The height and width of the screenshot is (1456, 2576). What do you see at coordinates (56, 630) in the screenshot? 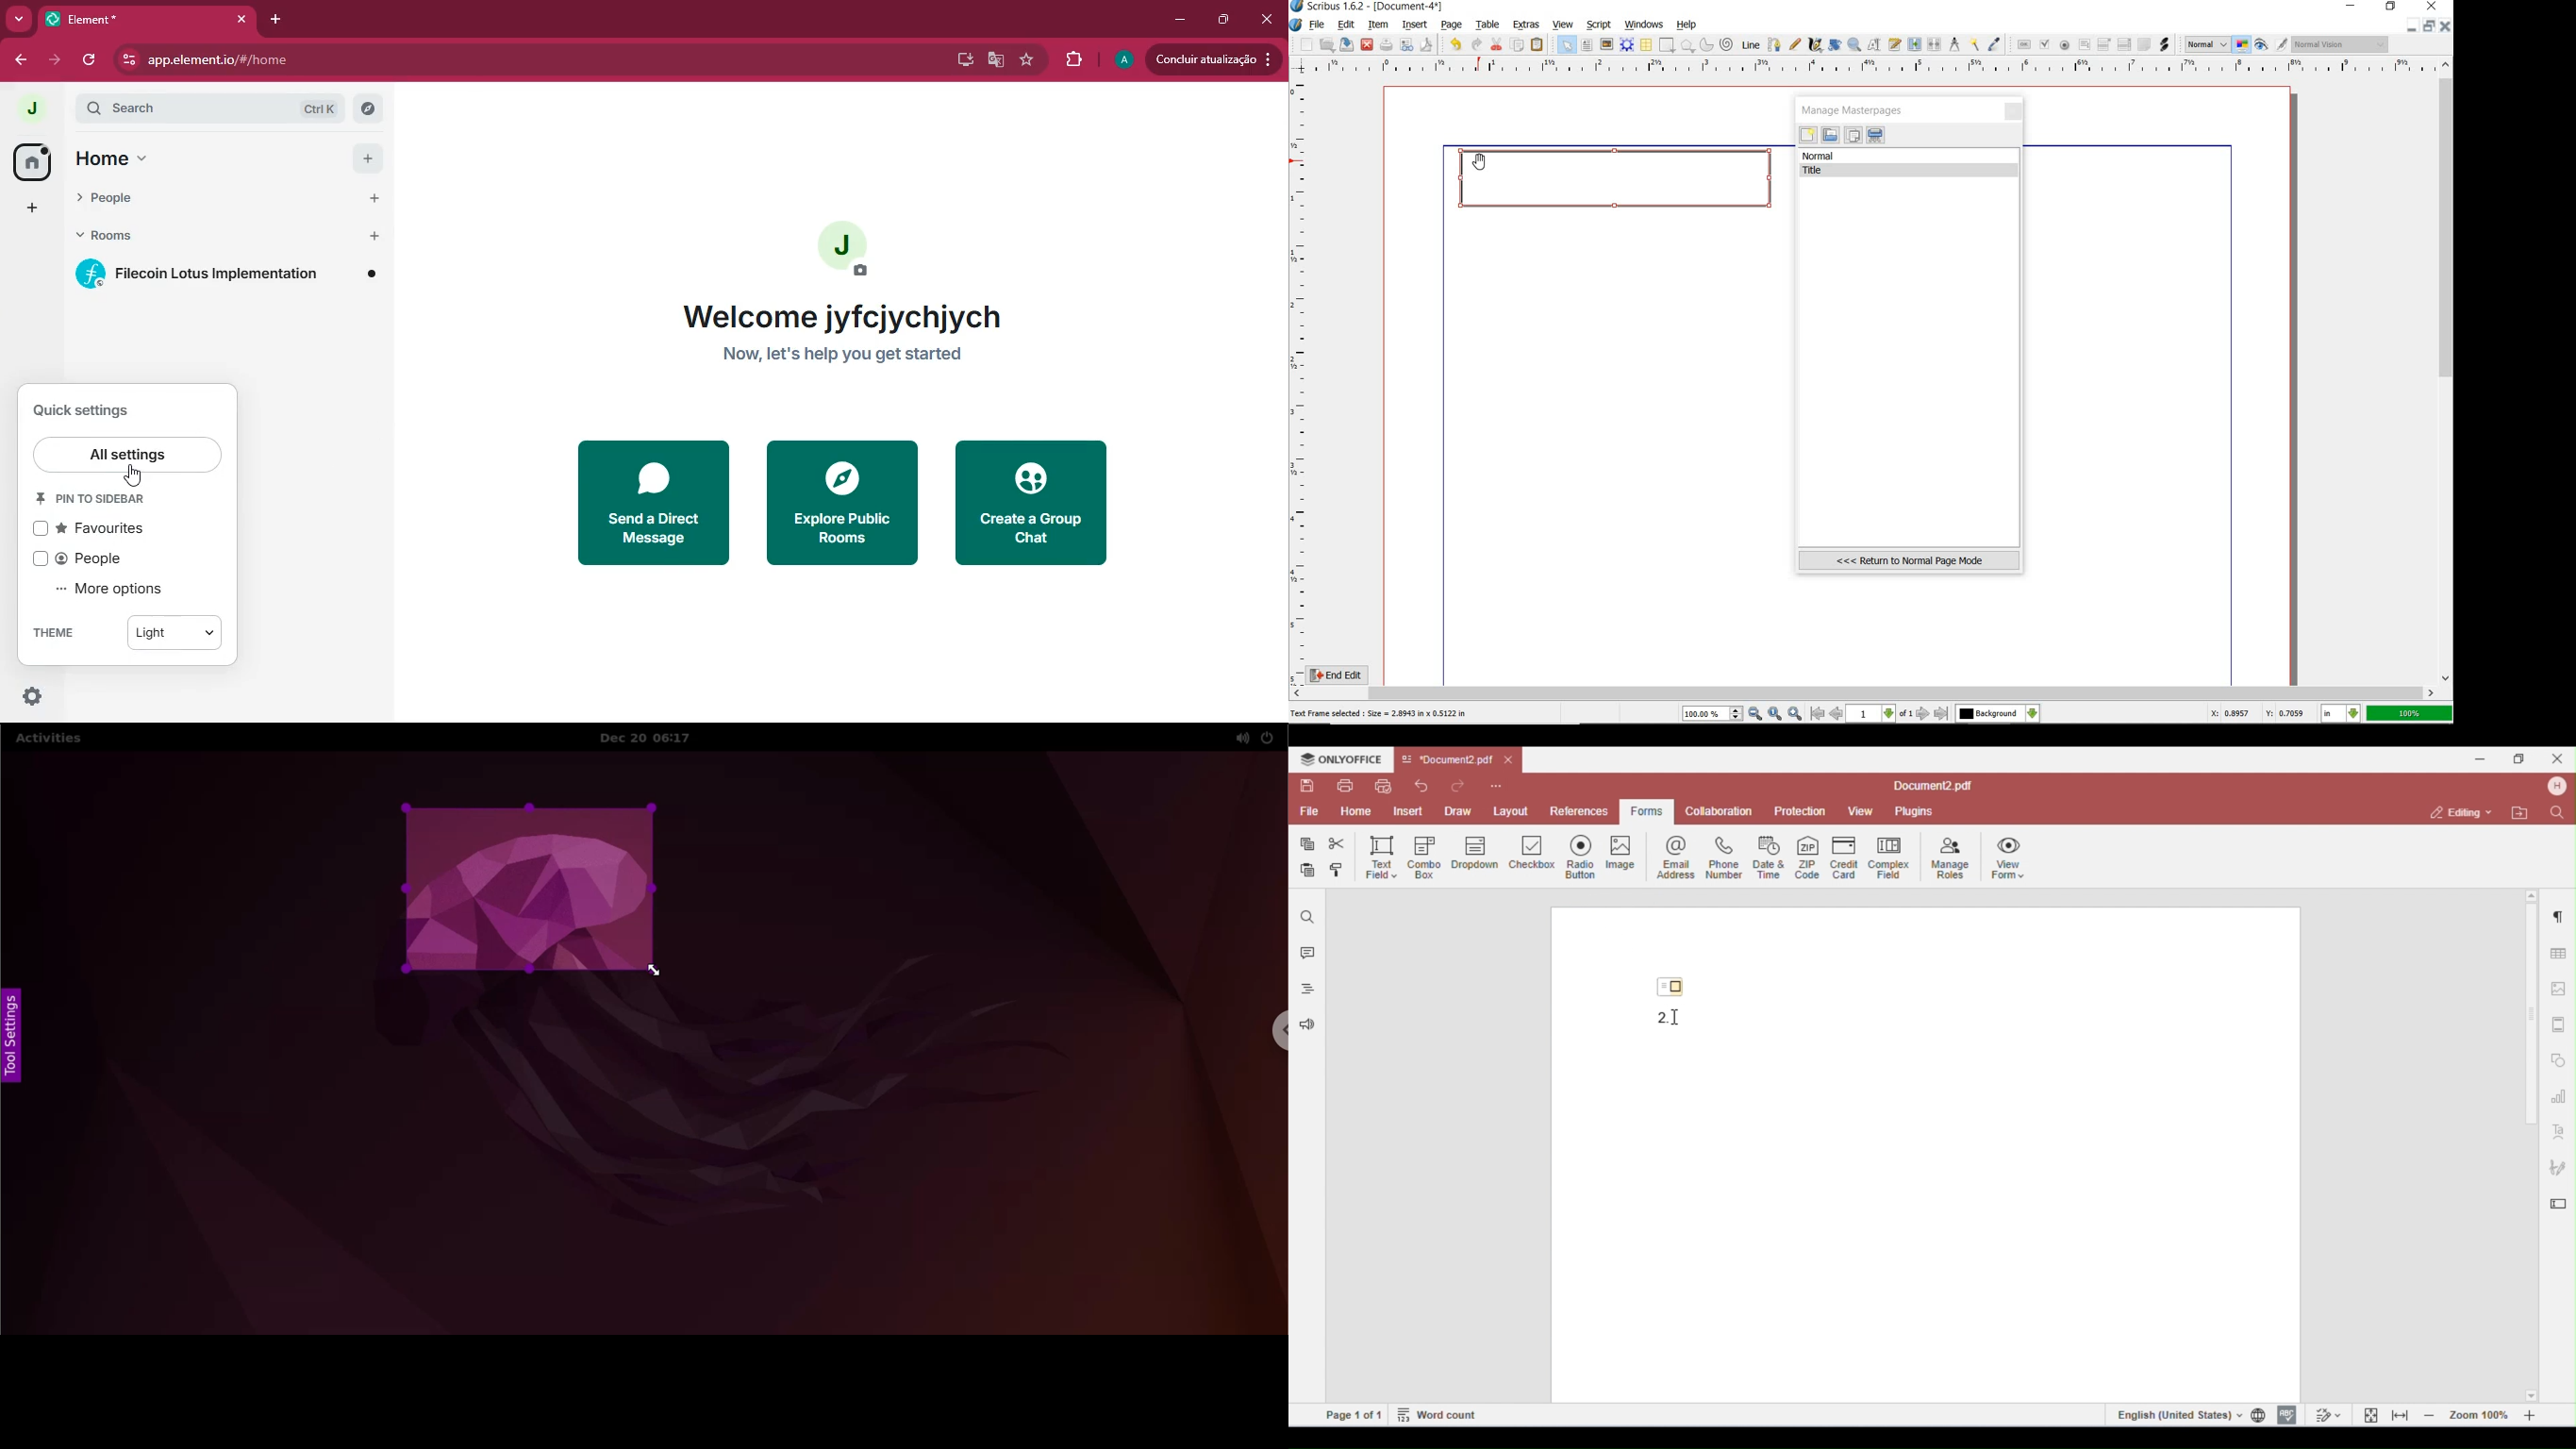
I see `theme` at bounding box center [56, 630].